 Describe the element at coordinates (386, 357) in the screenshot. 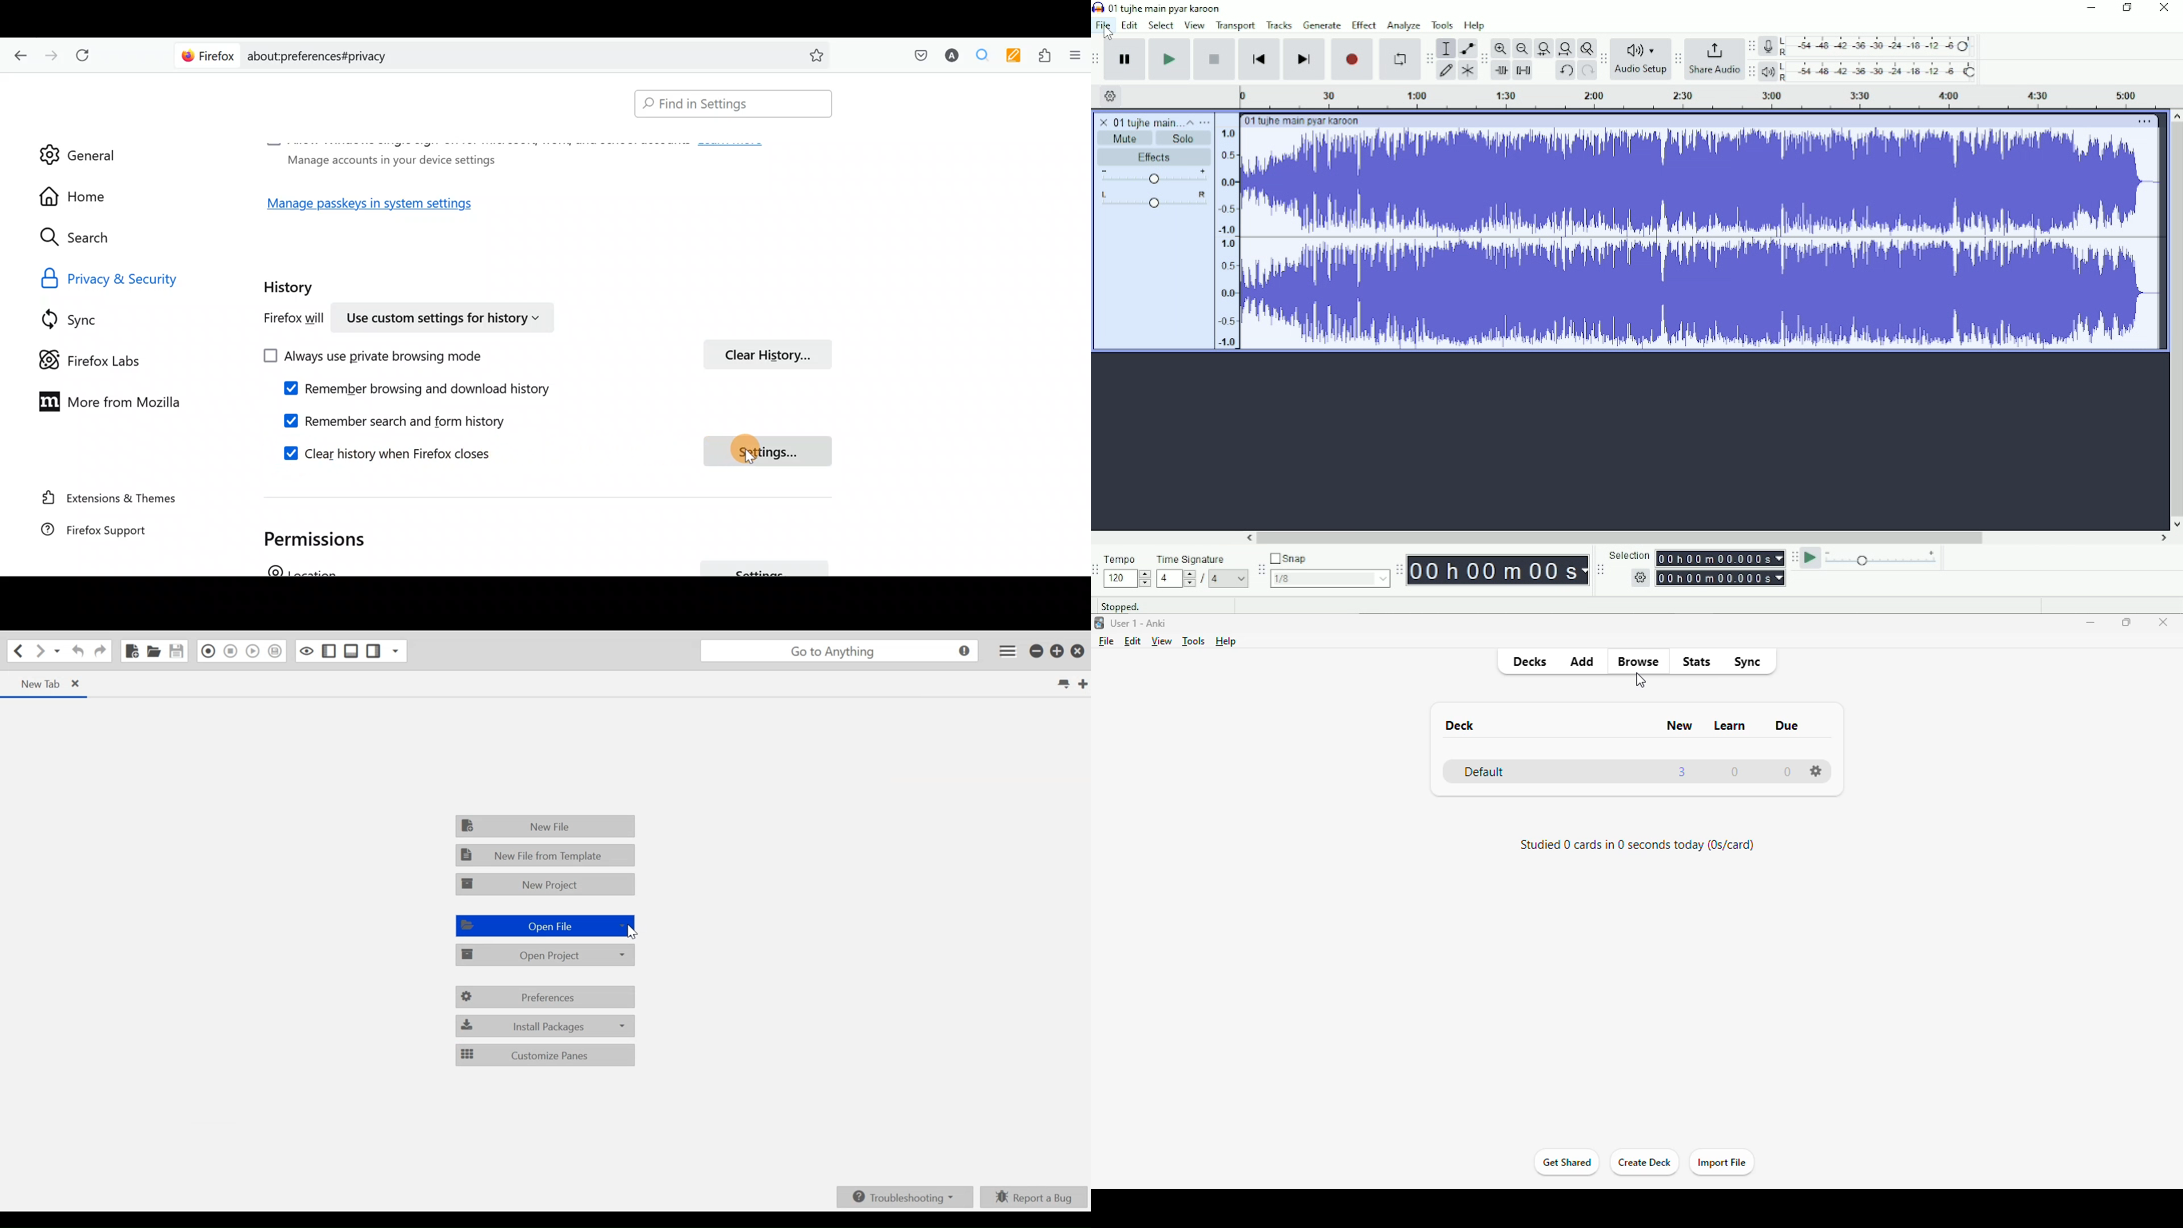

I see `Always use private browsing mode` at that location.